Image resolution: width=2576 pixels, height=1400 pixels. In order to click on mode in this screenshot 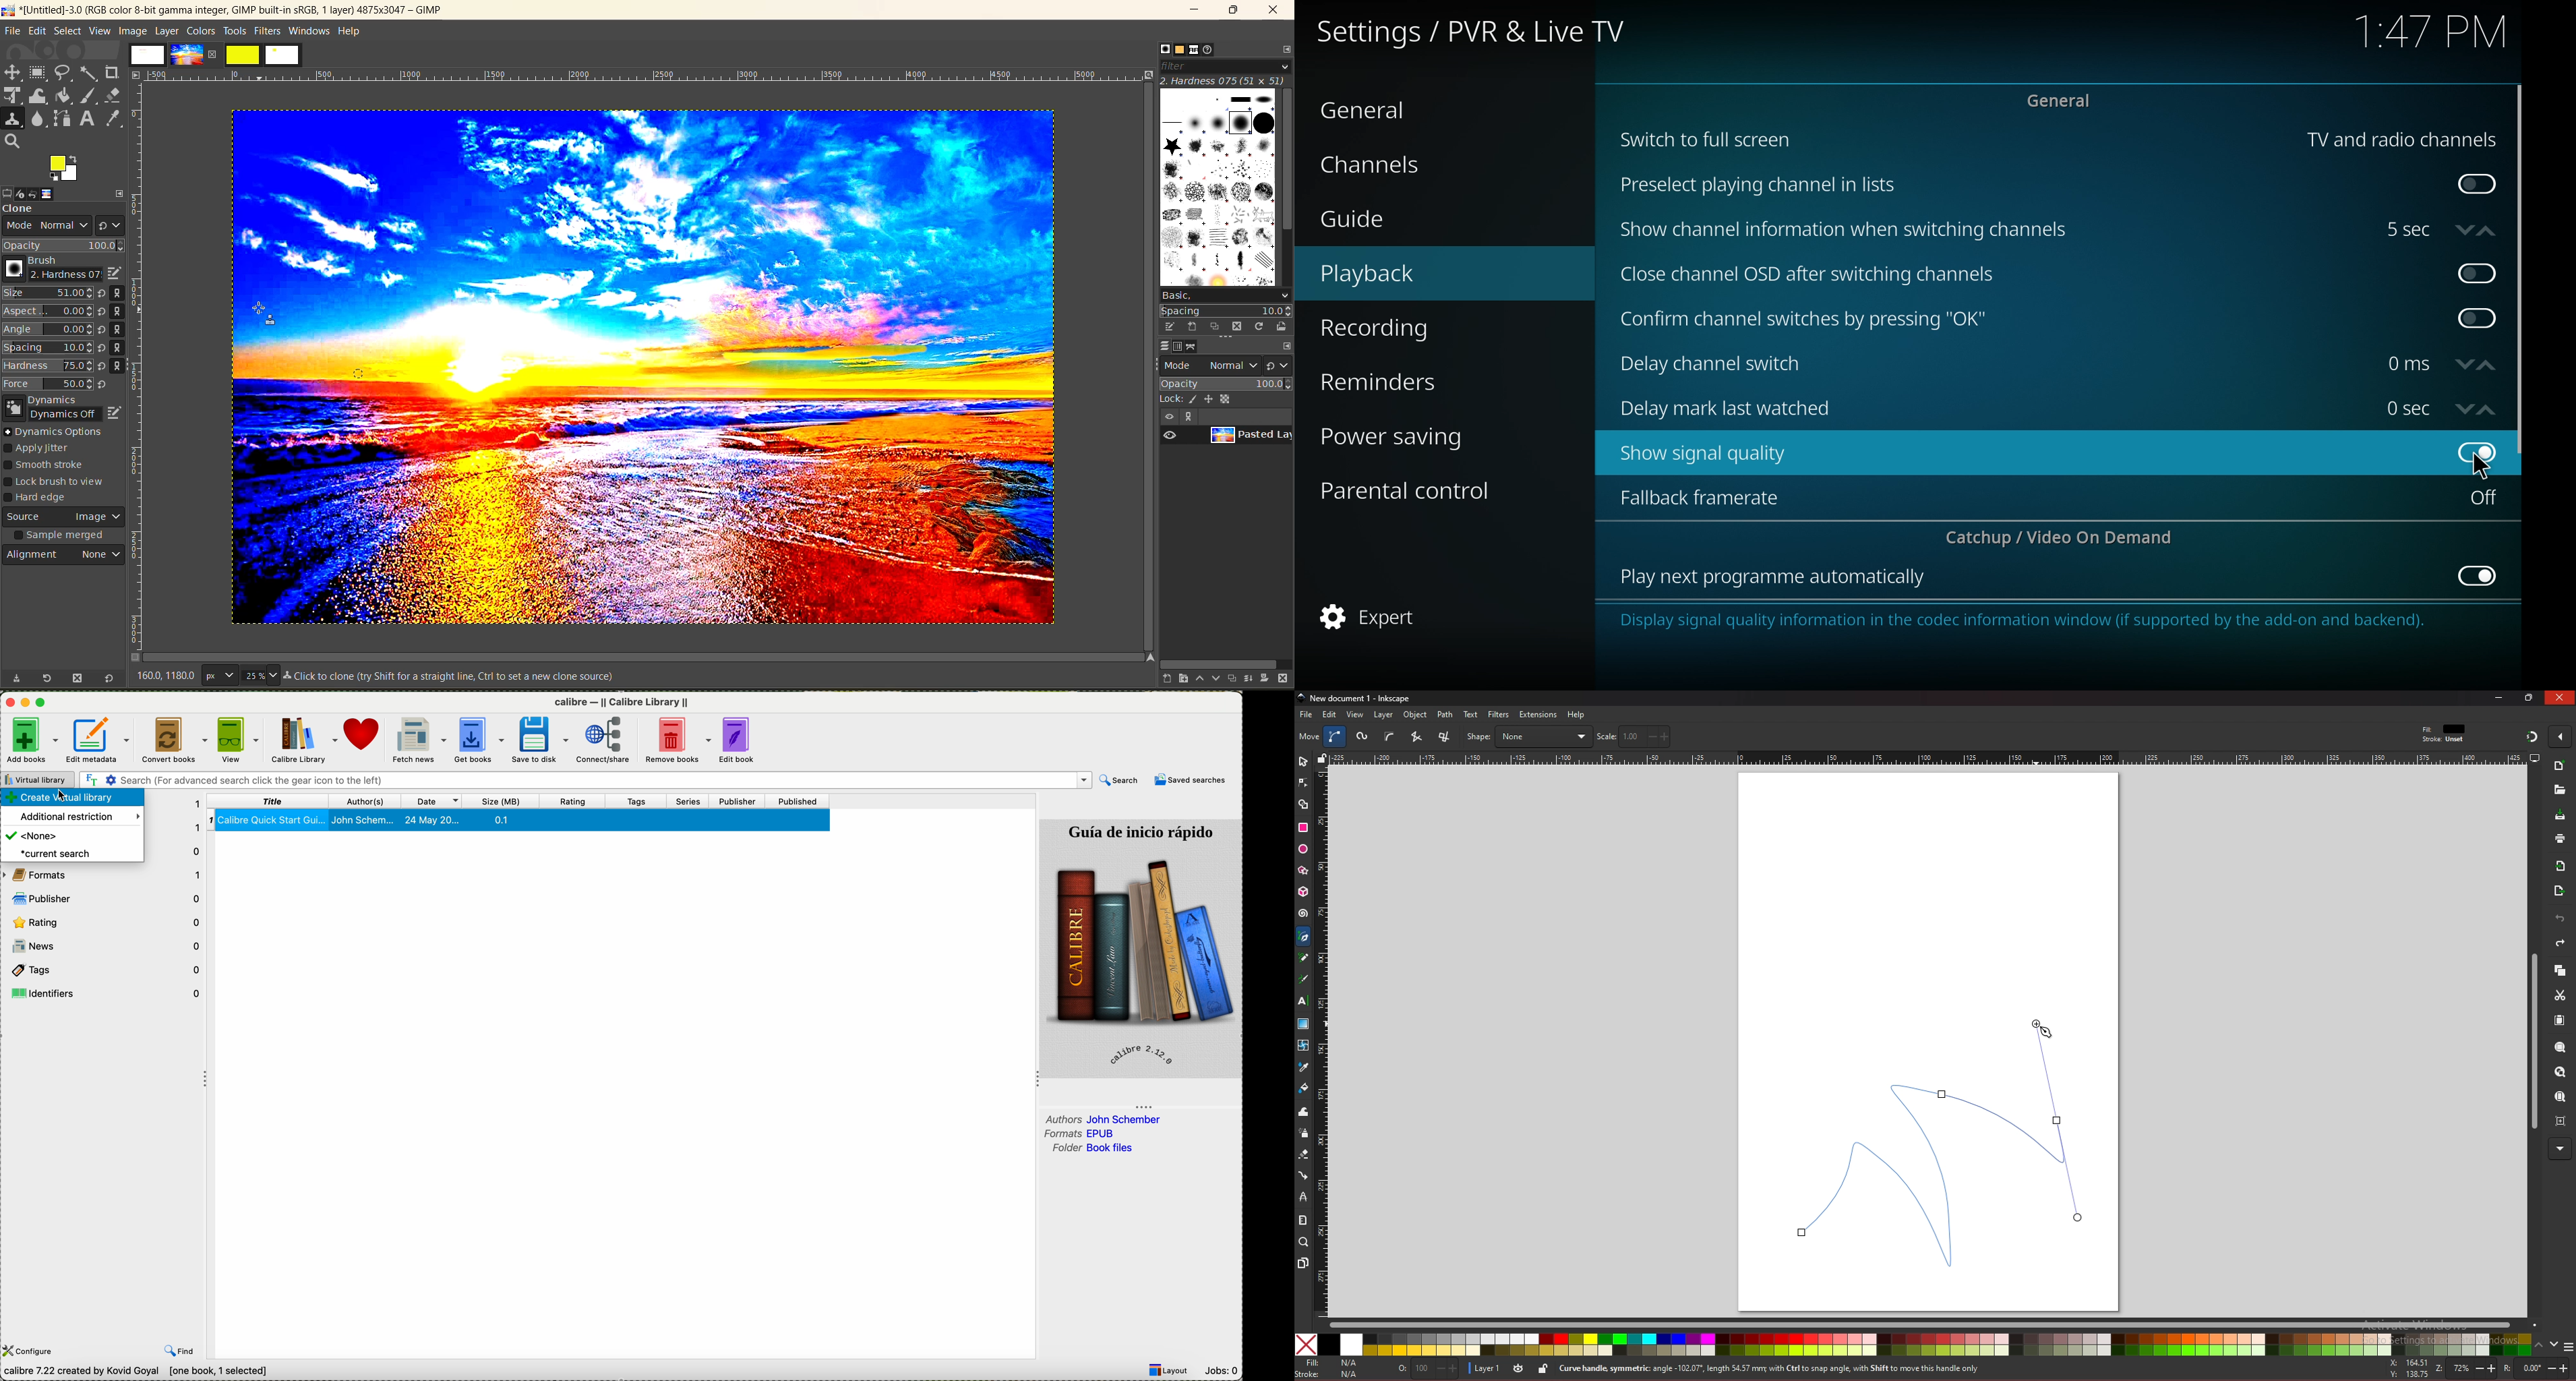, I will do `click(43, 227)`.